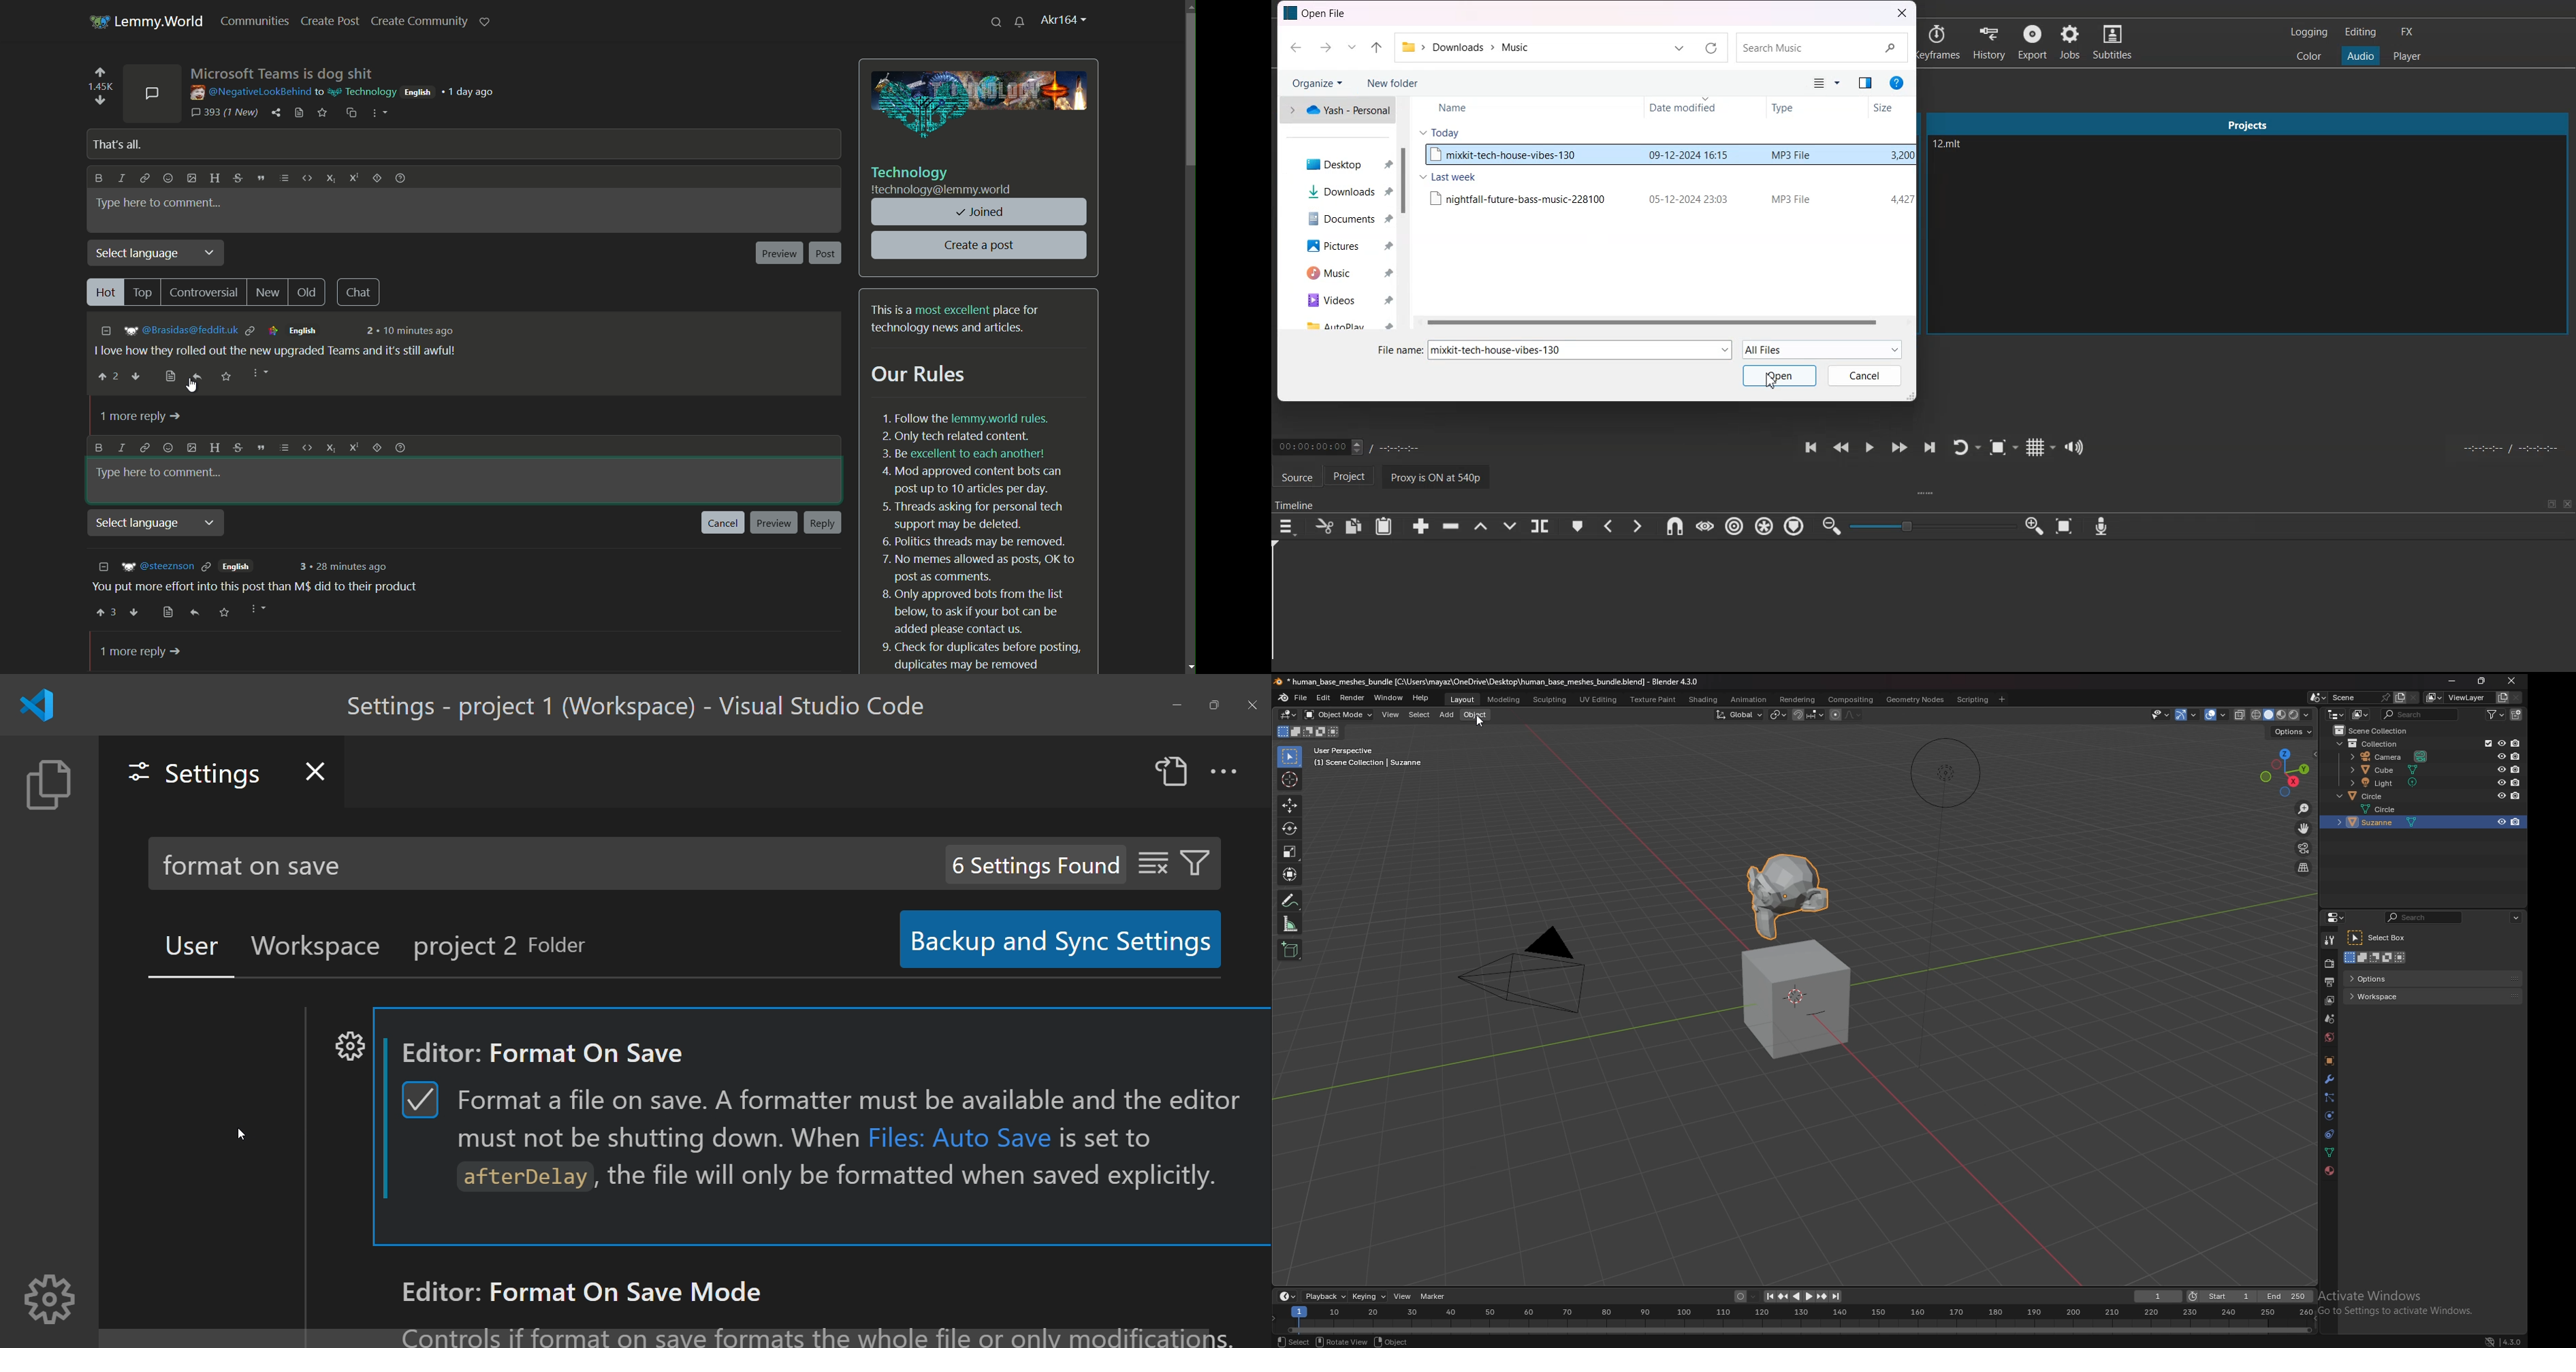 The width and height of the screenshot is (2576, 1372). I want to click on Zoom timeline to fit, so click(2066, 527).